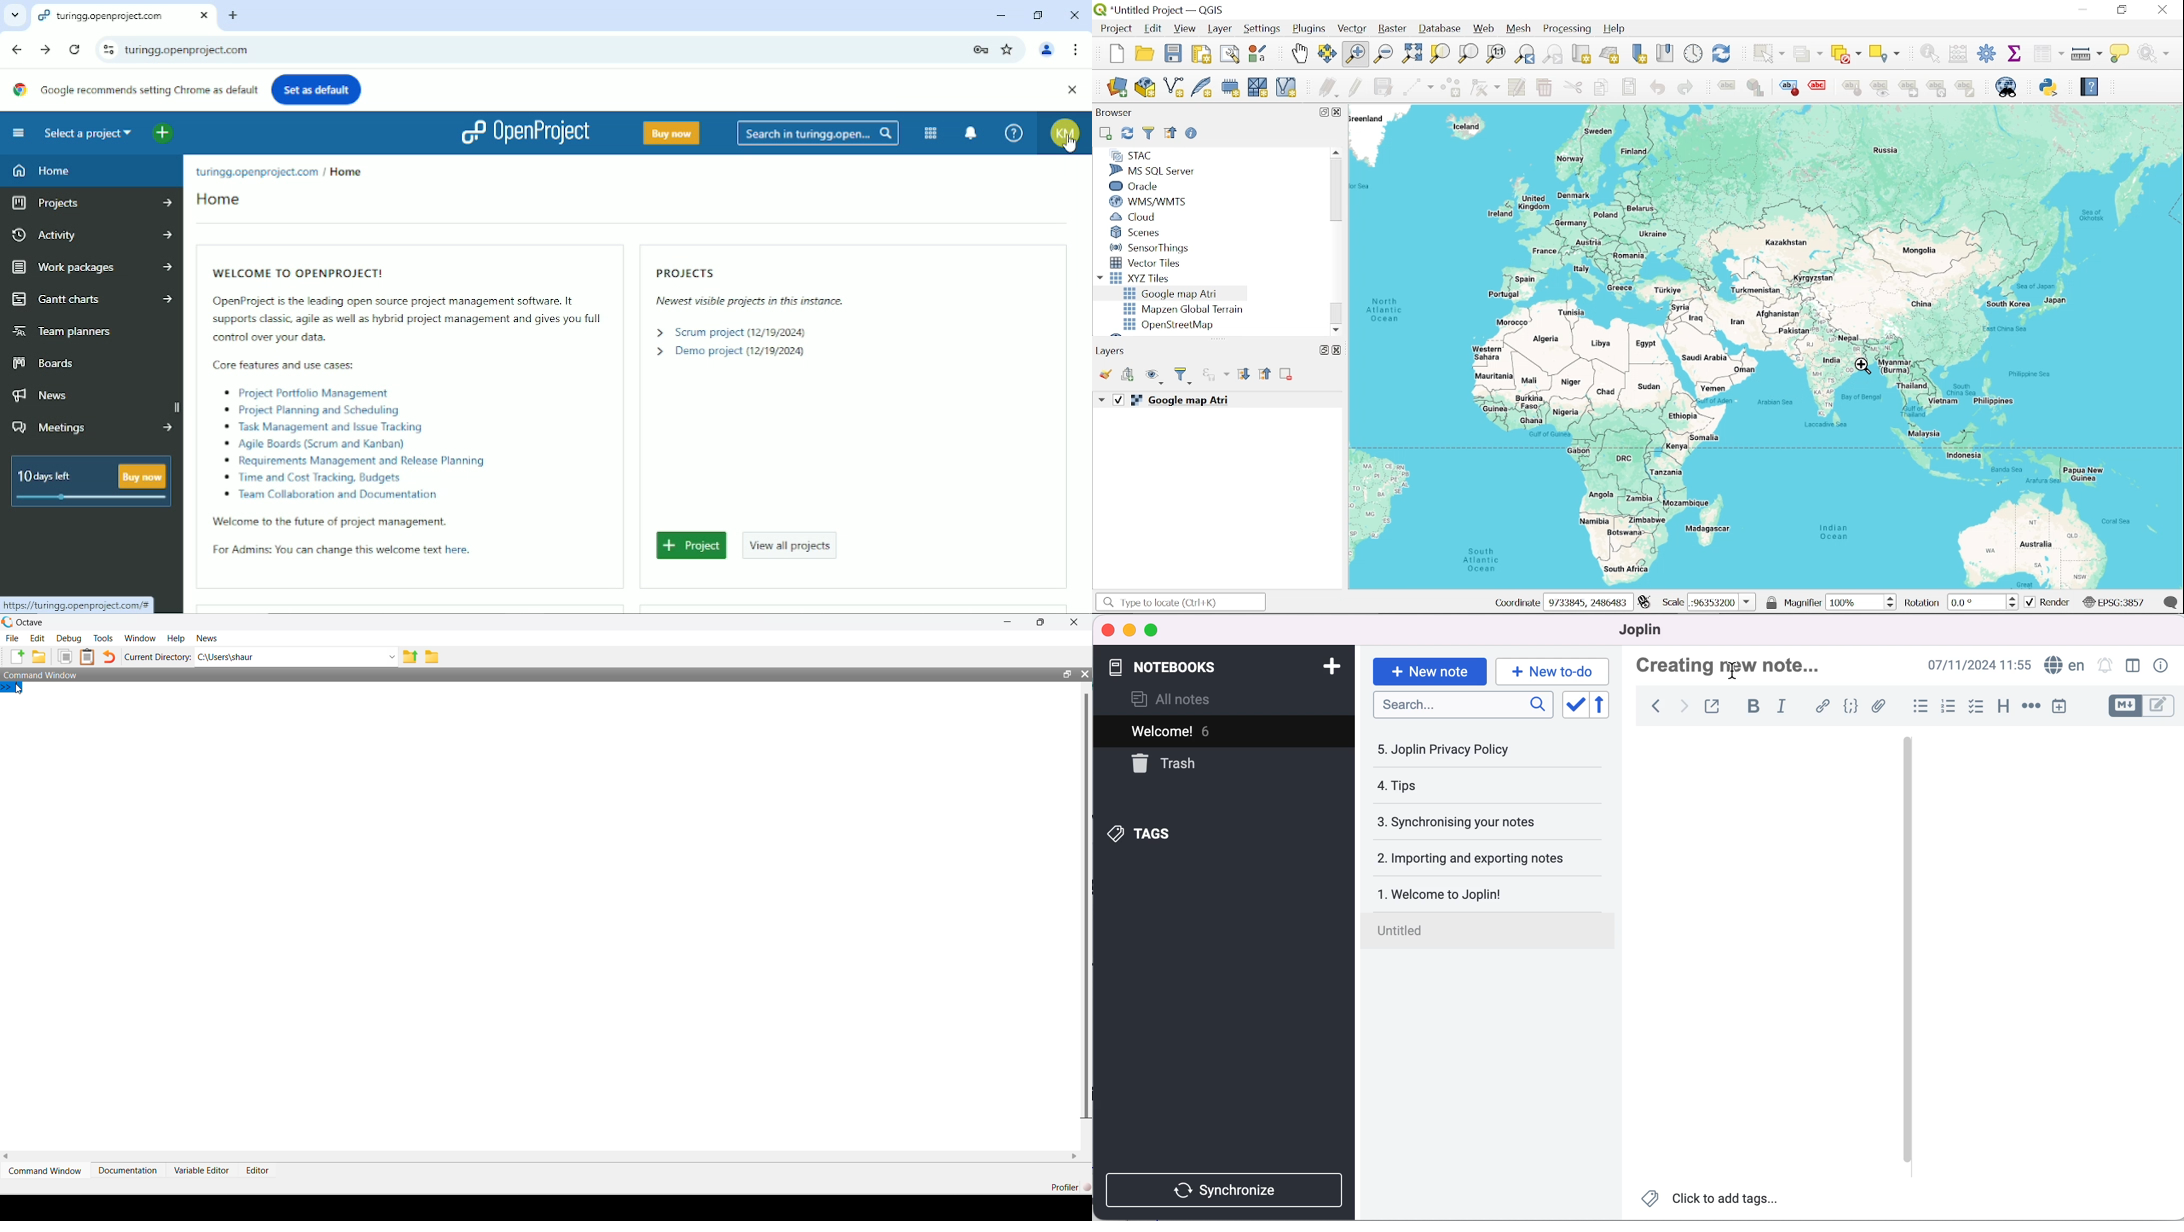 This screenshot has height=1232, width=2184. What do you see at coordinates (2164, 10) in the screenshot?
I see `Close` at bounding box center [2164, 10].